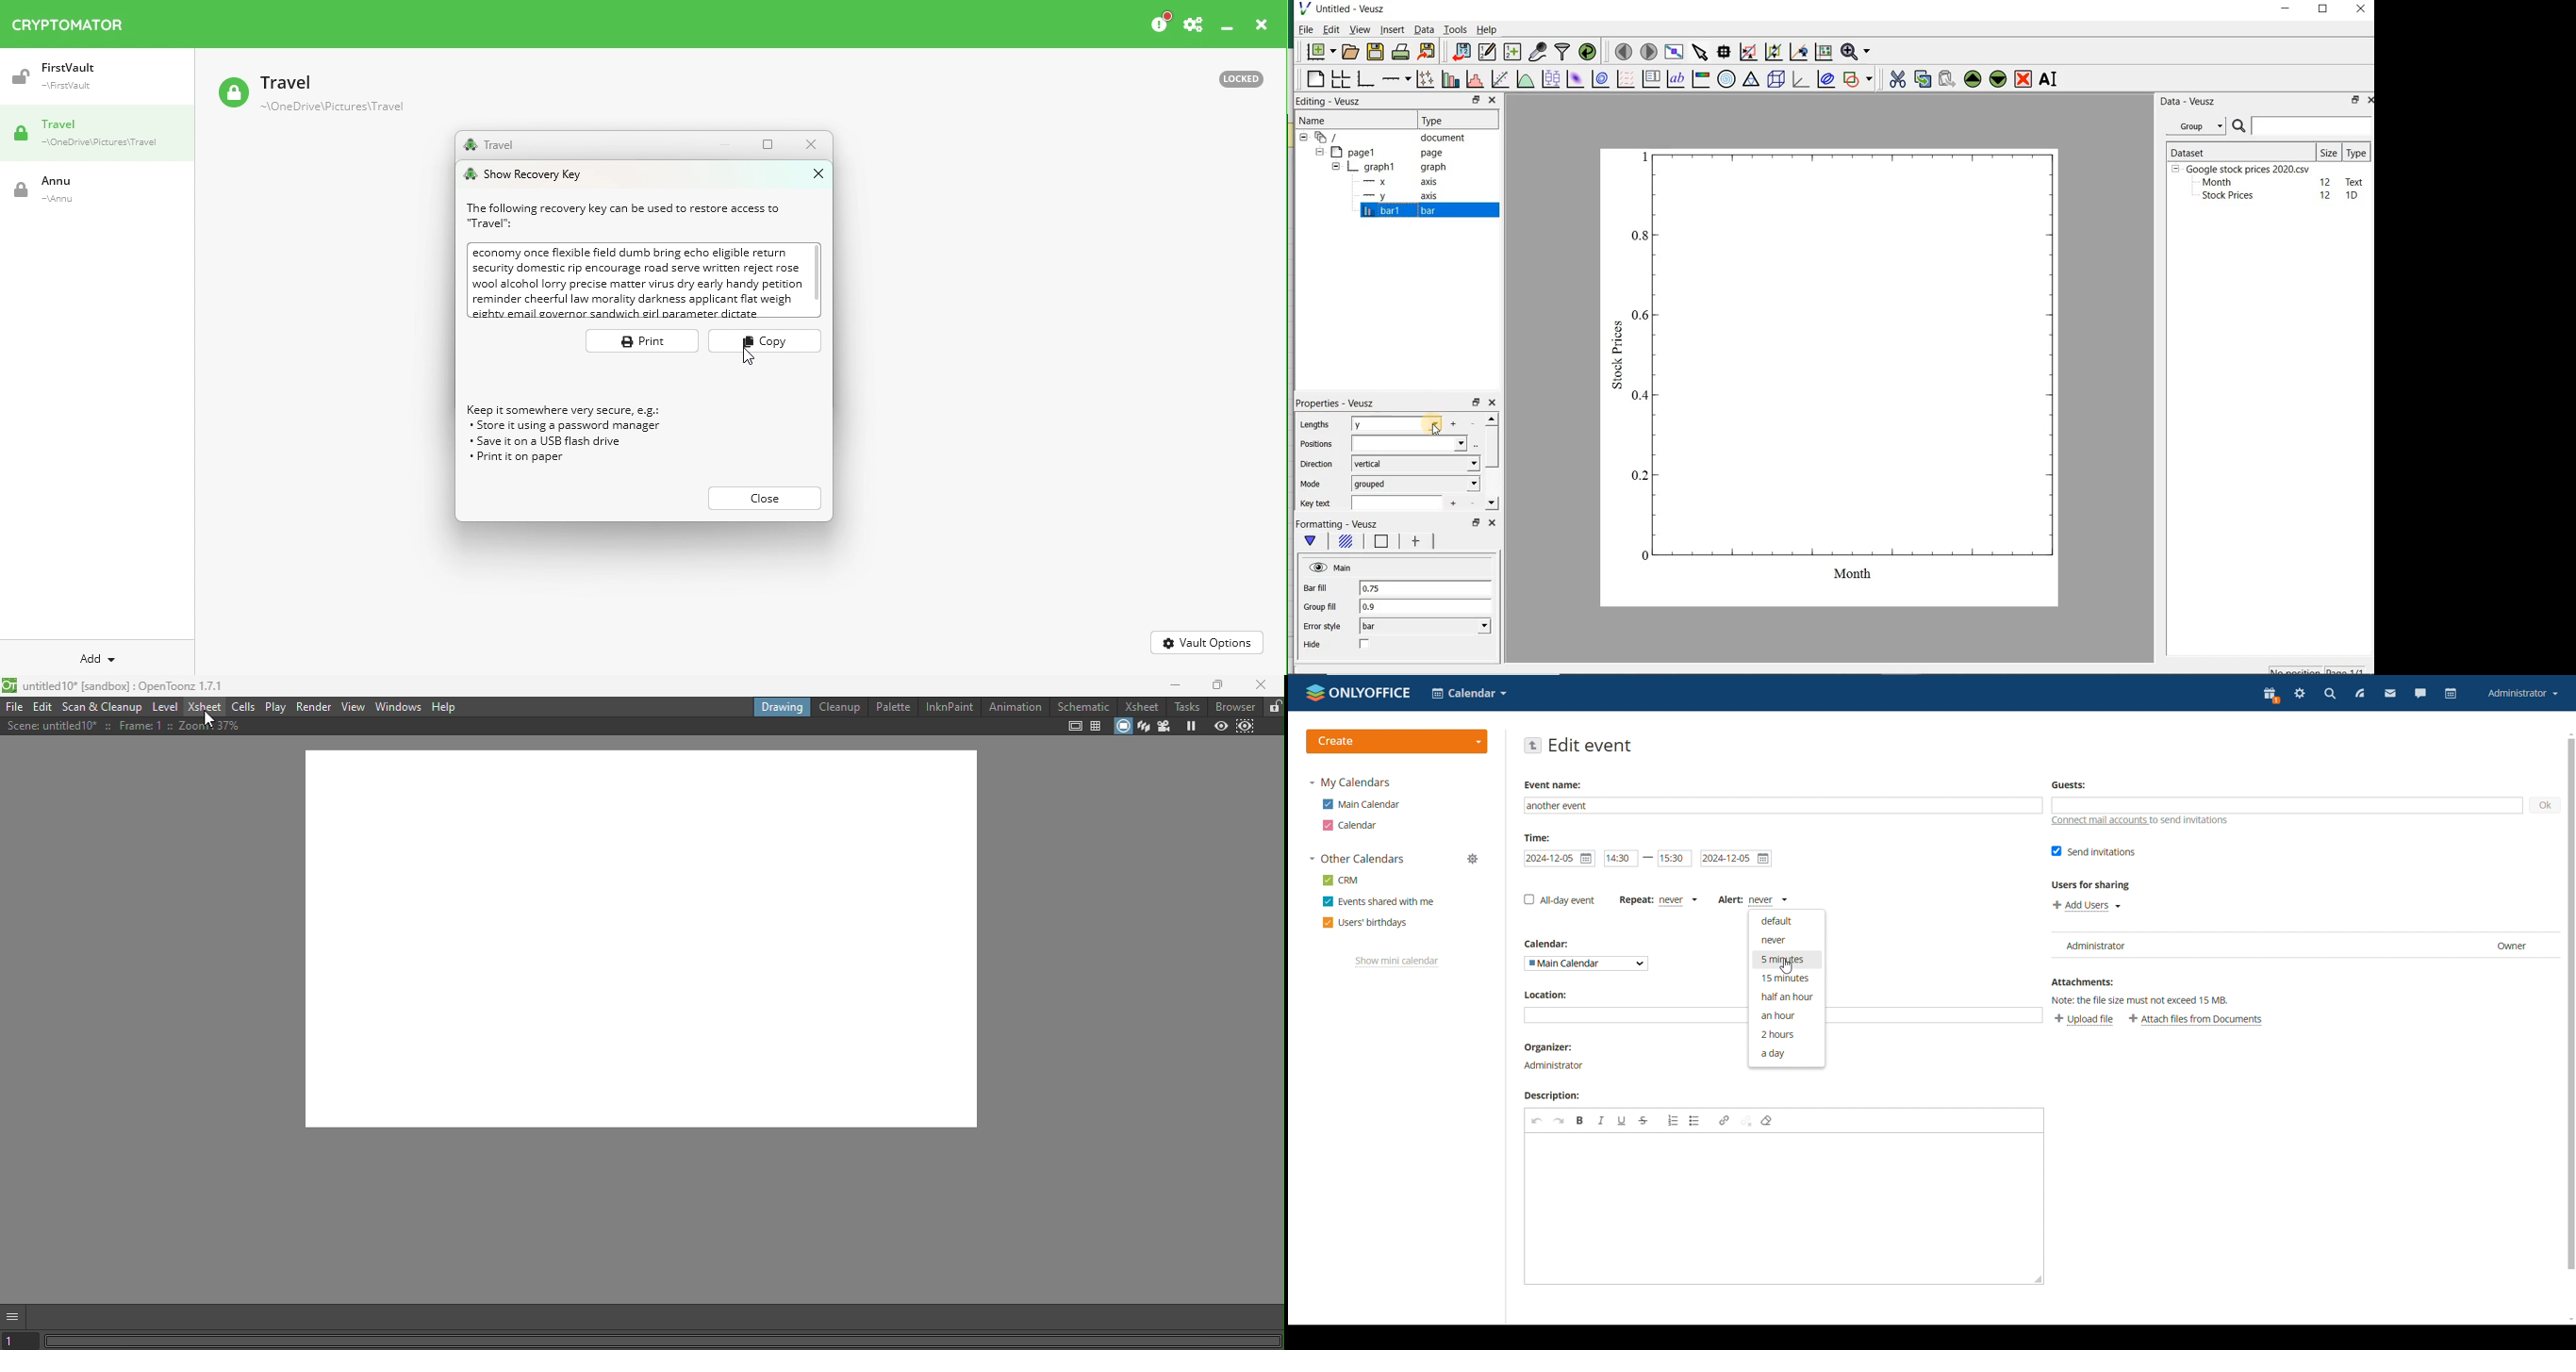  Describe the element at coordinates (315, 706) in the screenshot. I see `Render` at that location.